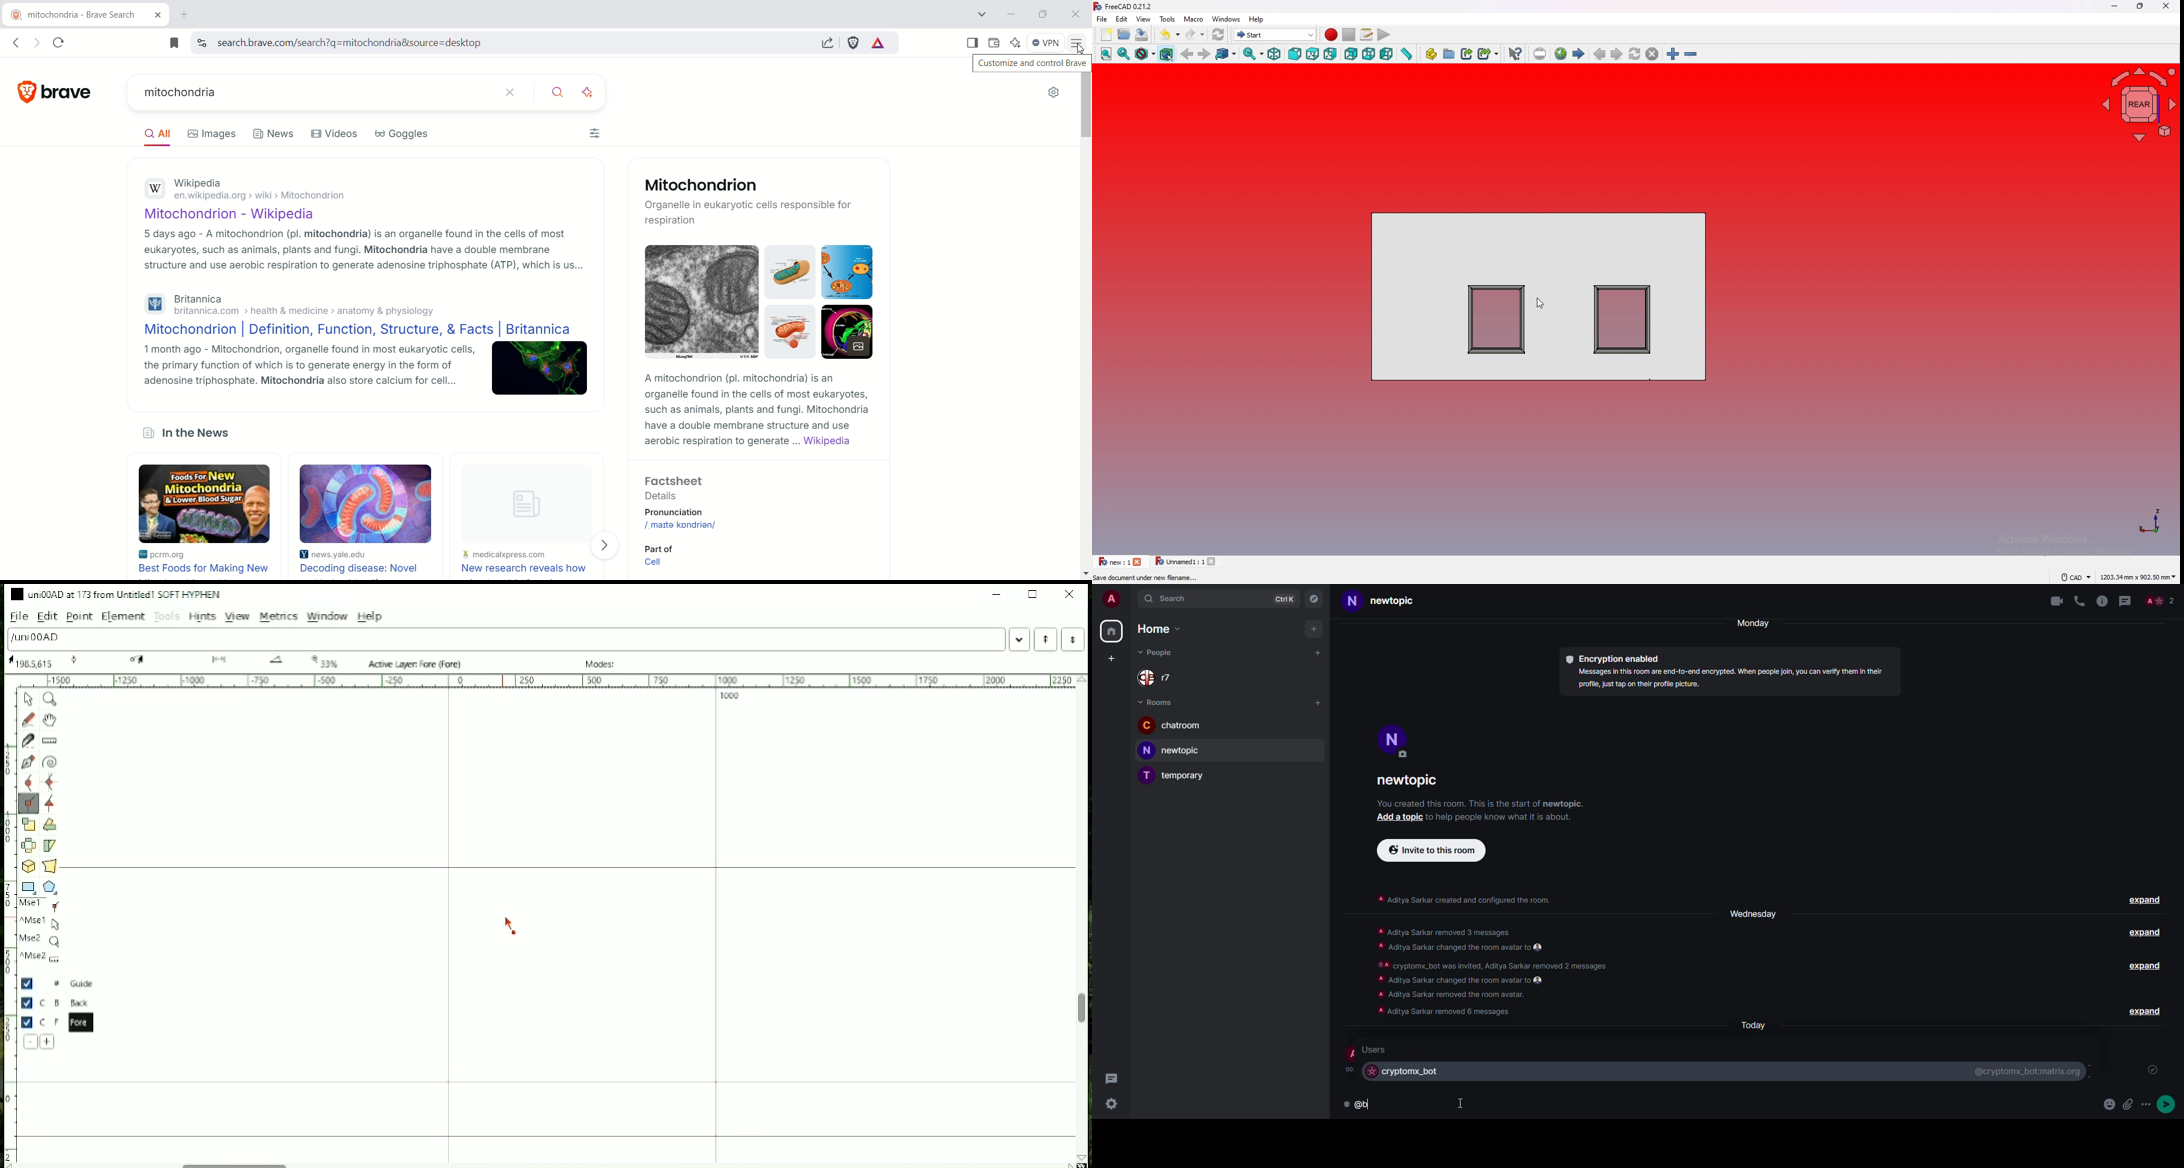  What do you see at coordinates (1734, 680) in the screenshot?
I see `info` at bounding box center [1734, 680].